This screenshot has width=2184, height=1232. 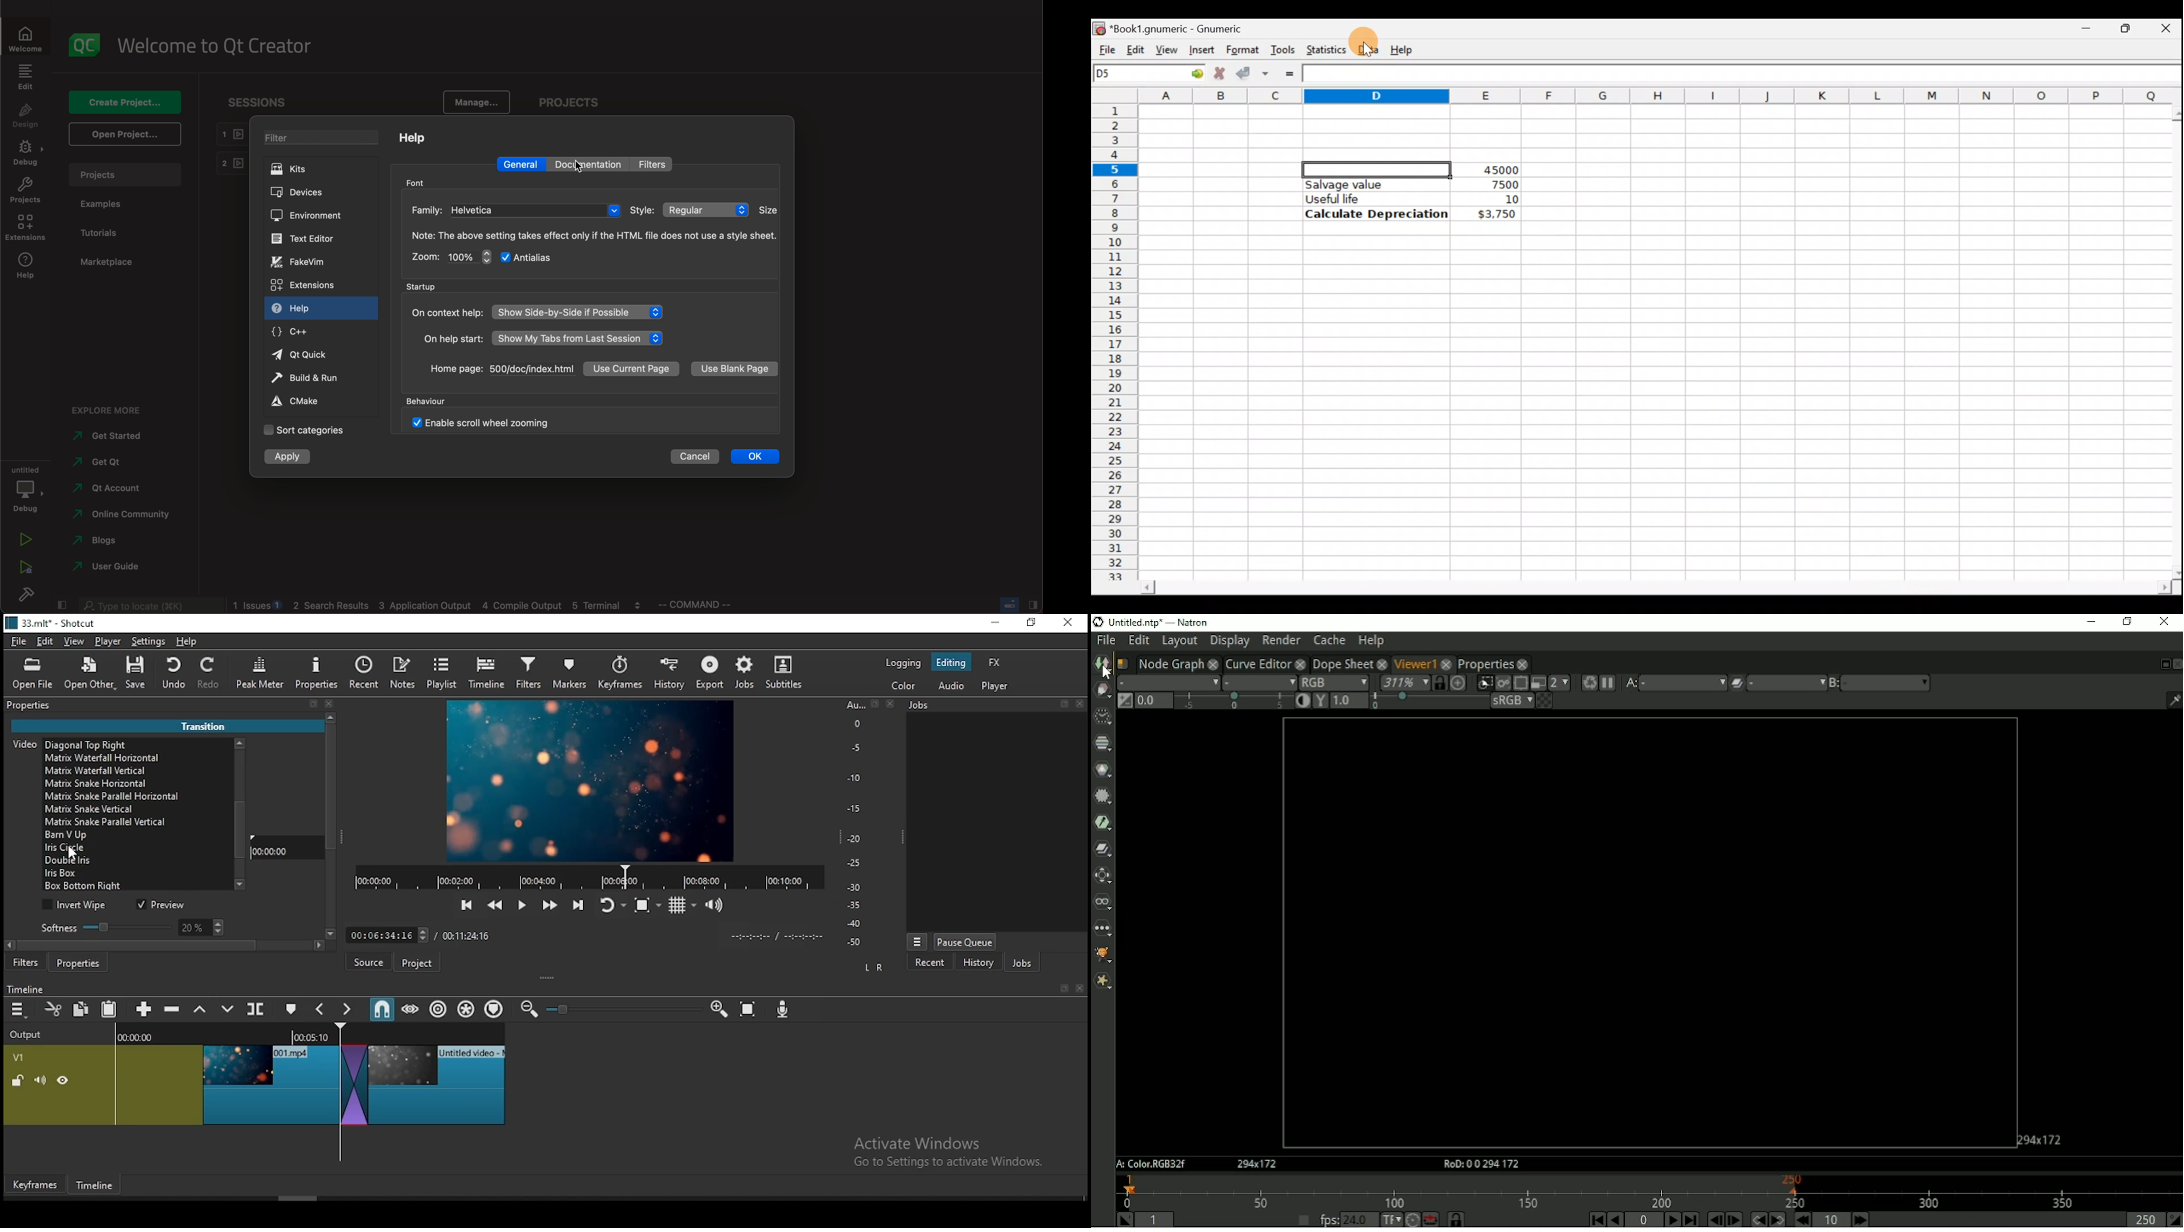 I want to click on close, so click(x=1381, y=663).